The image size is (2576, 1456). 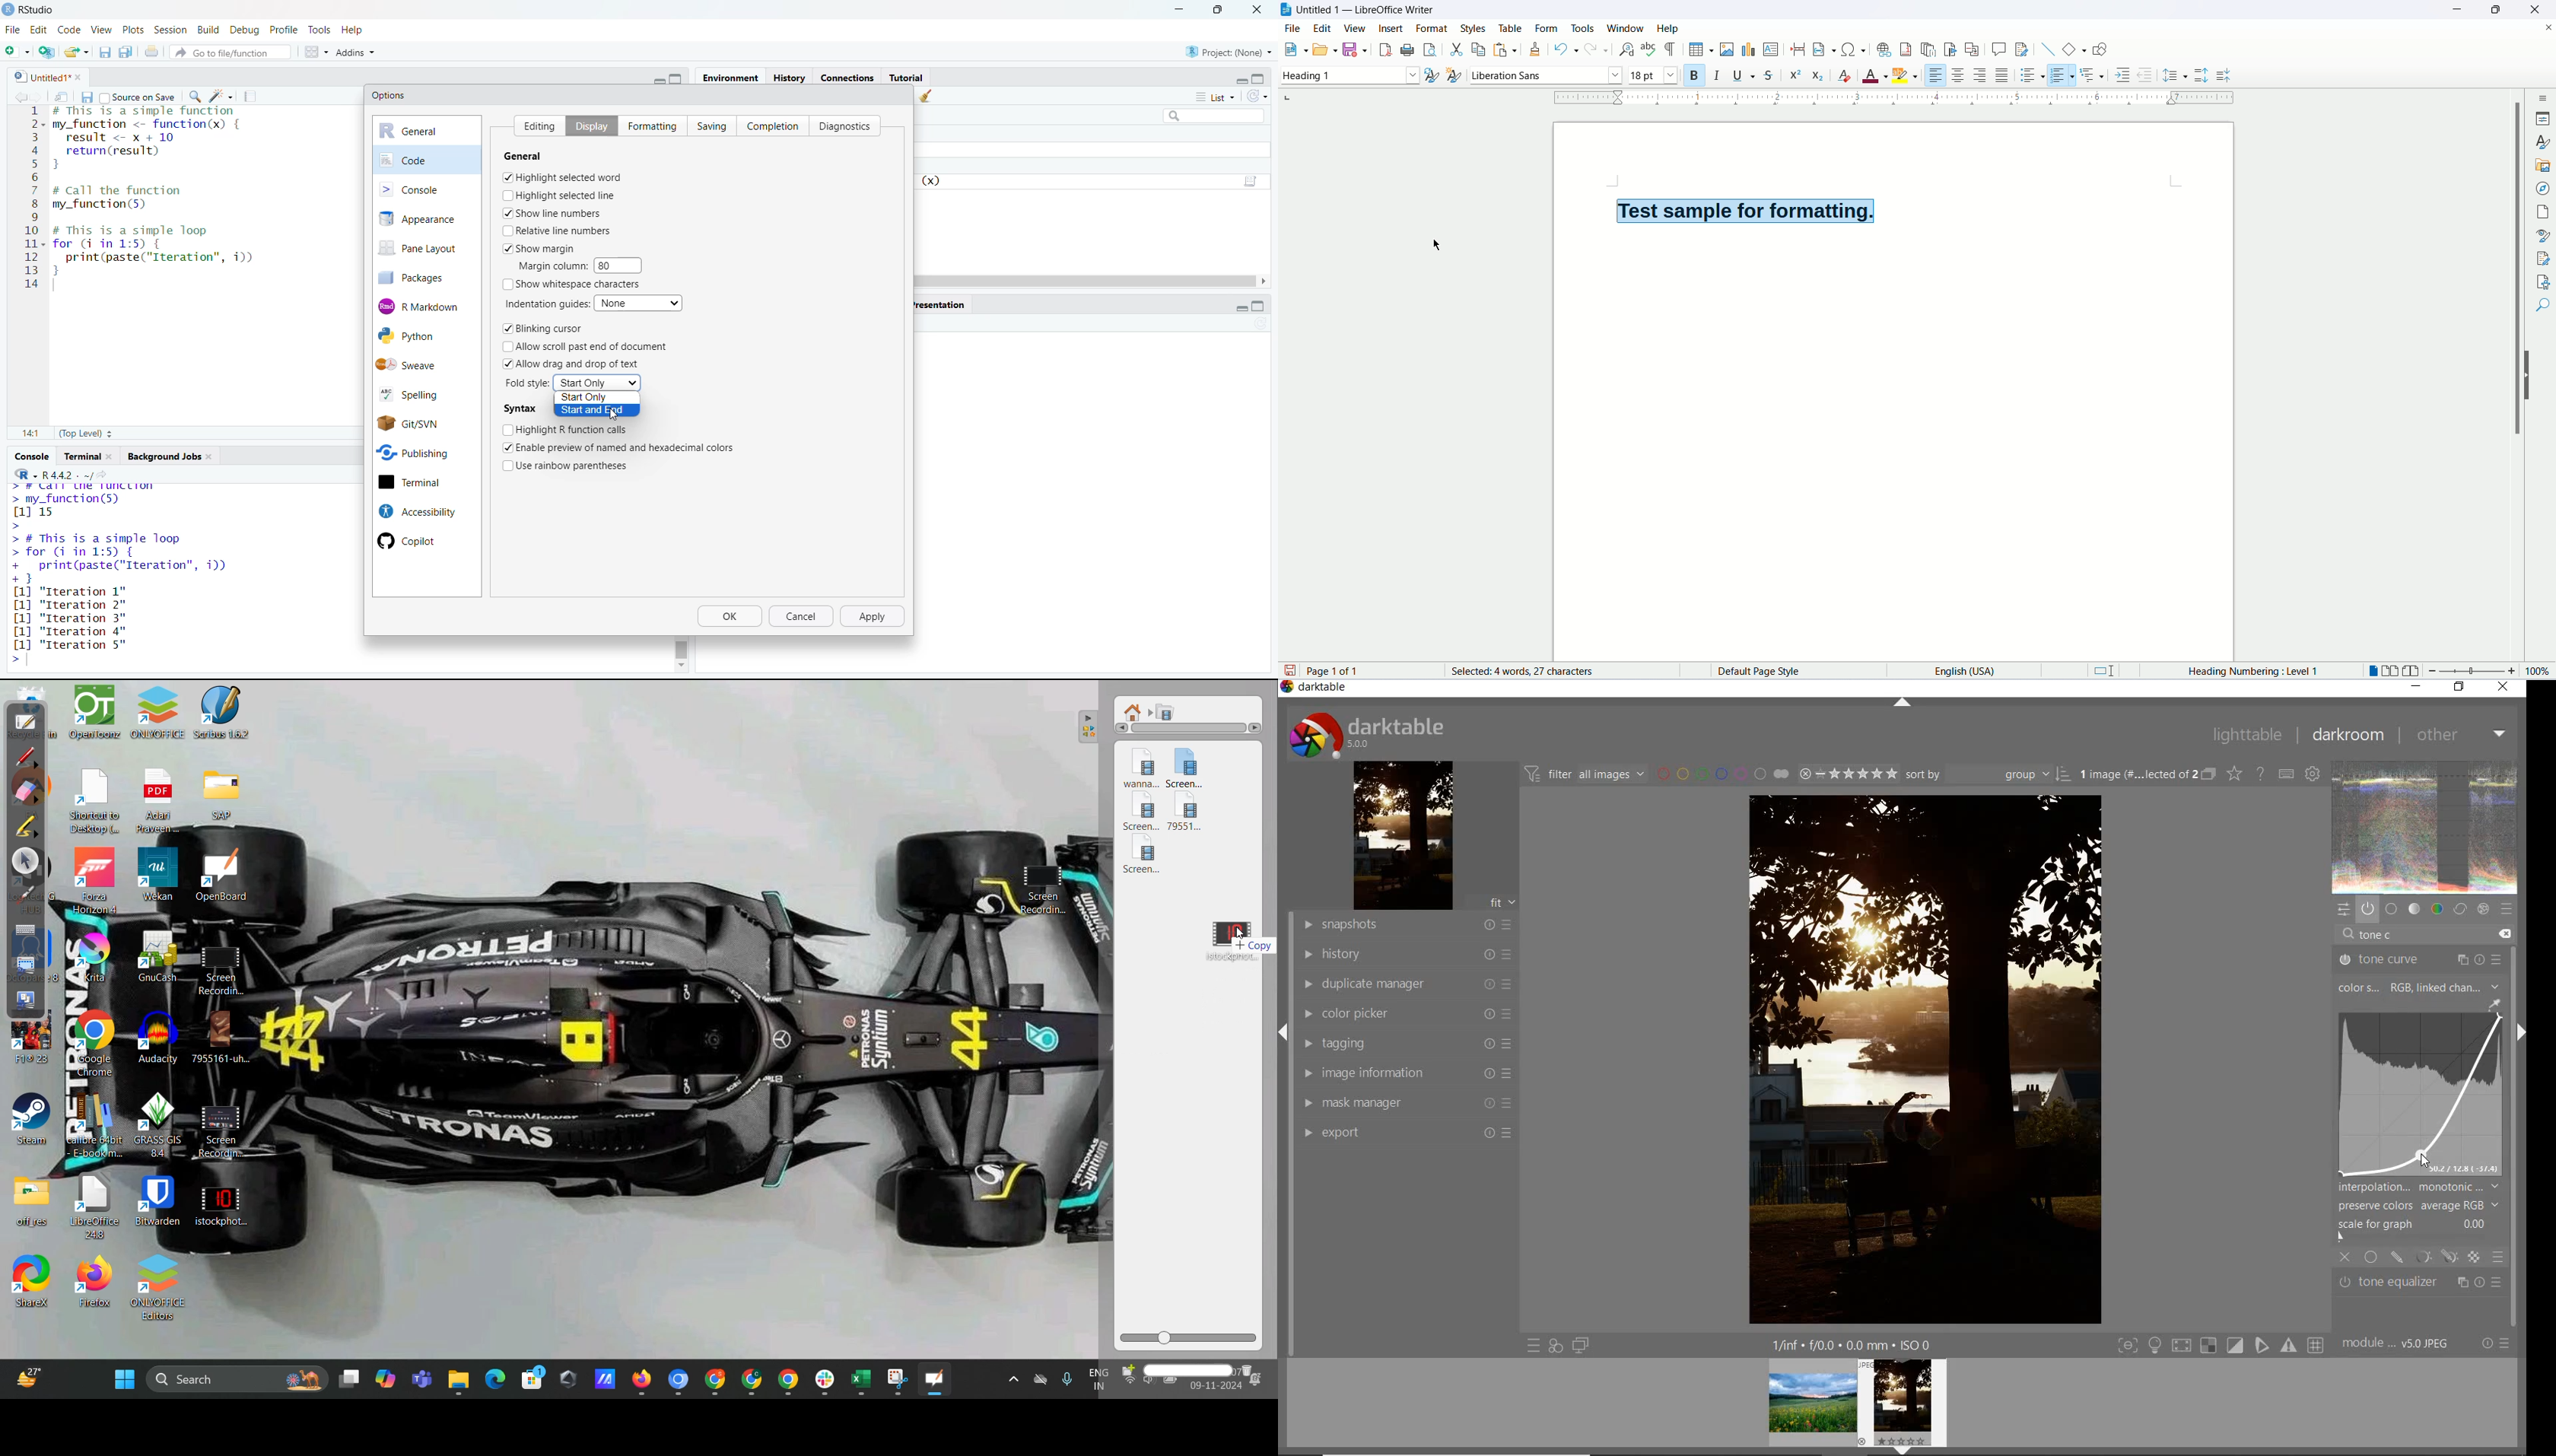 I want to click on underline, so click(x=1746, y=76).